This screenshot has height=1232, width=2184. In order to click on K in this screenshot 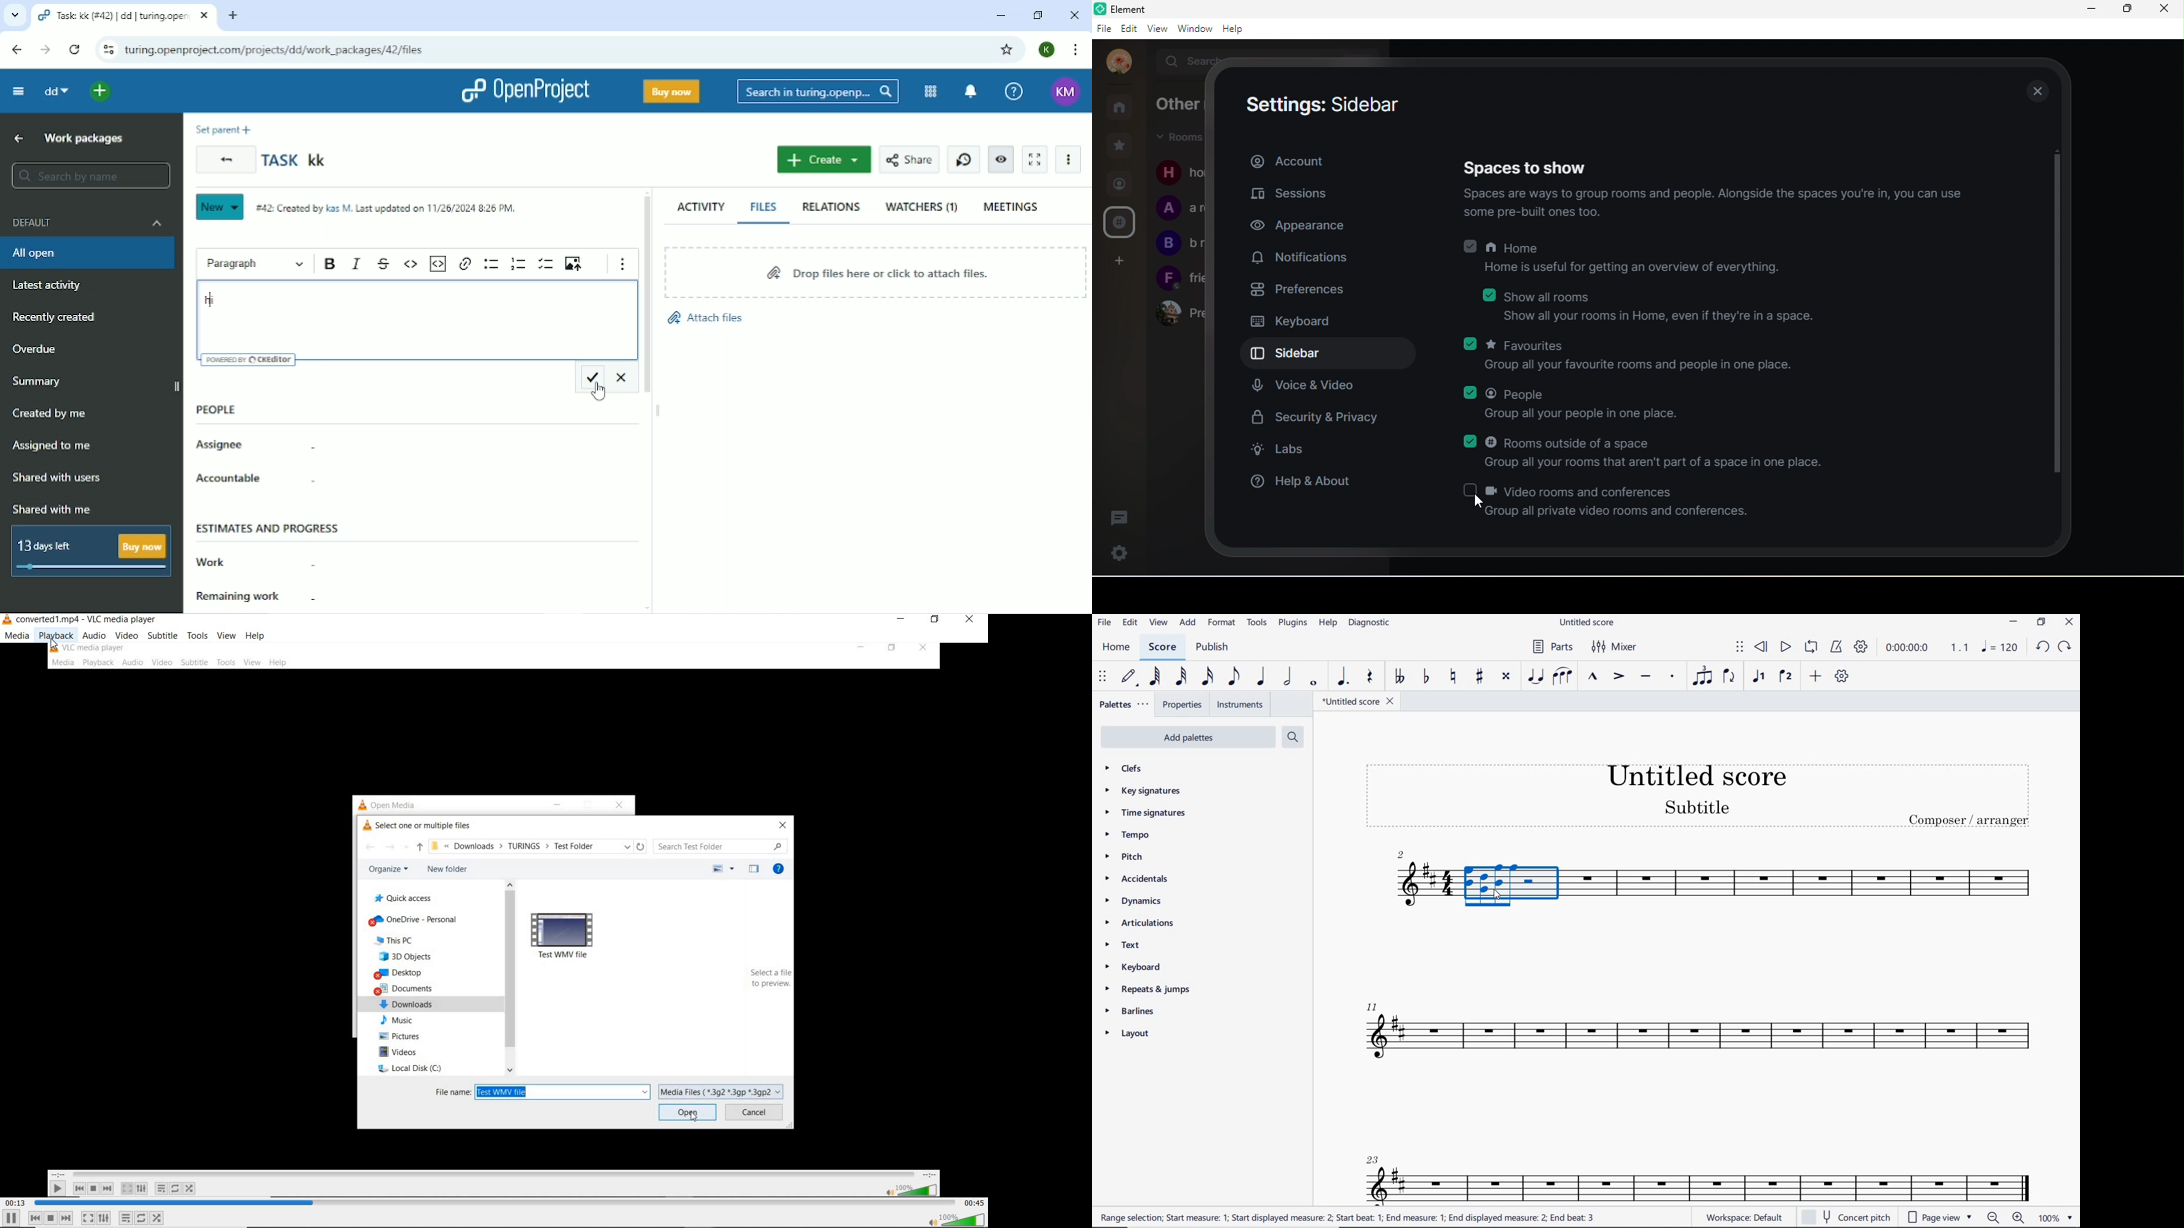, I will do `click(1046, 49)`.